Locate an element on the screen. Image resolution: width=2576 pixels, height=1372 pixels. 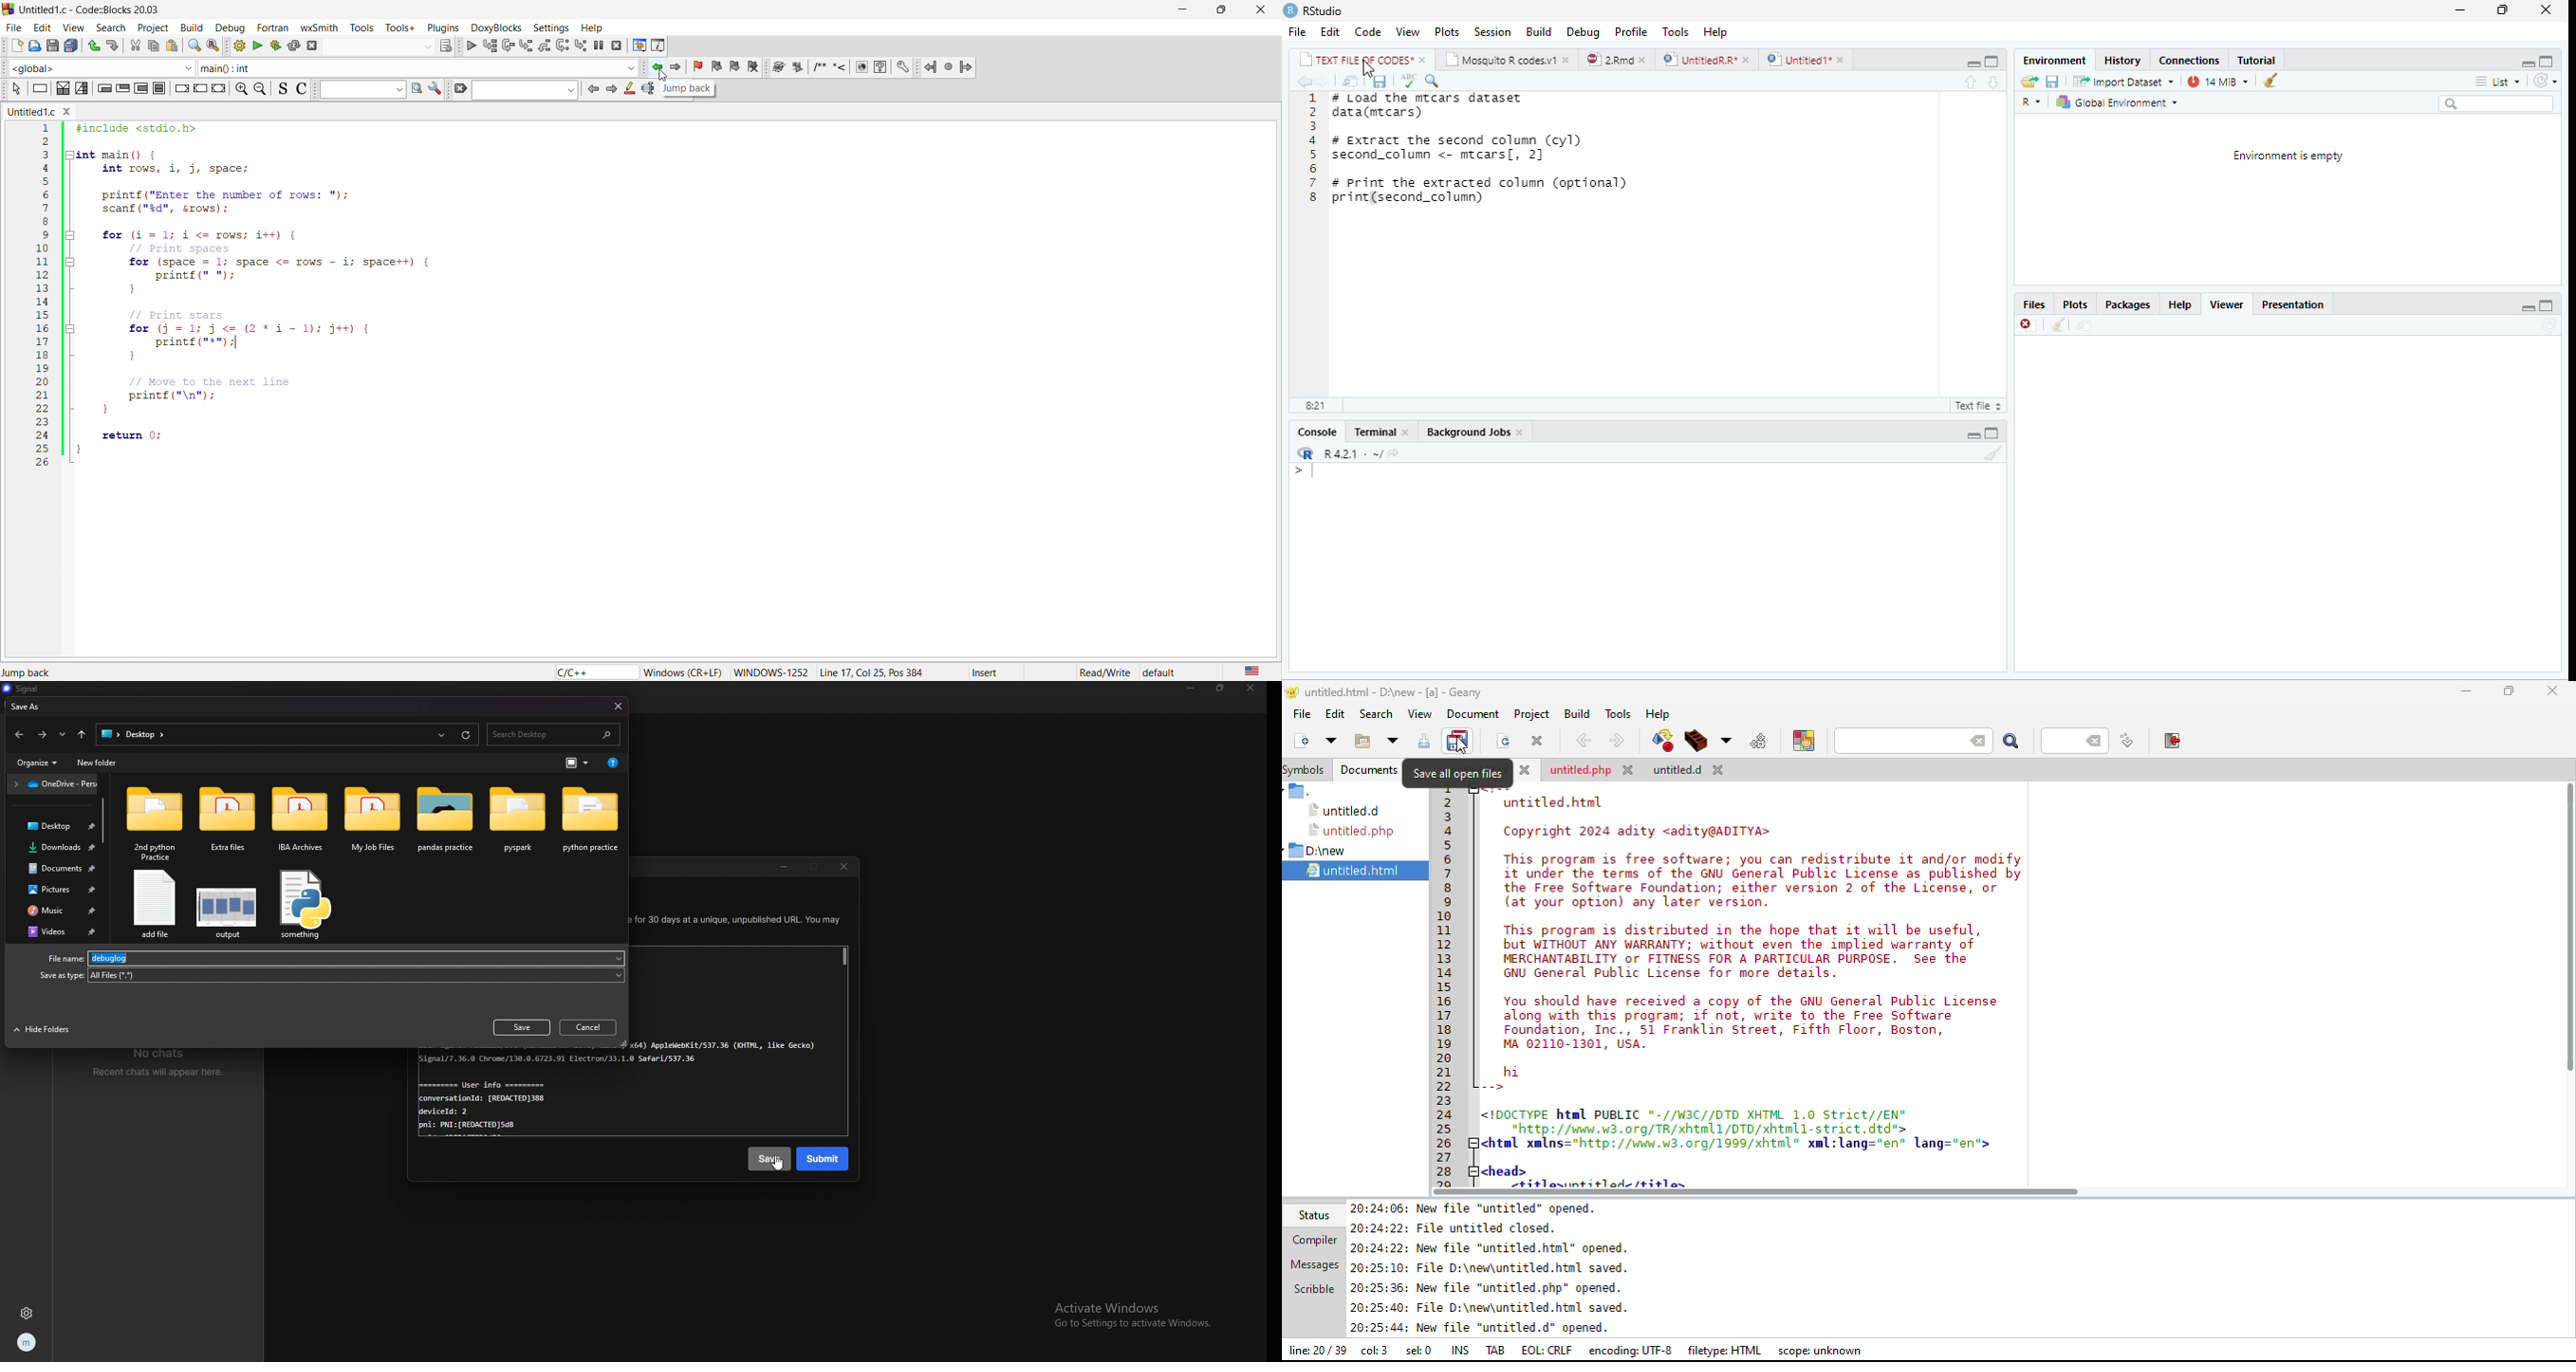
next is located at coordinates (1325, 82).